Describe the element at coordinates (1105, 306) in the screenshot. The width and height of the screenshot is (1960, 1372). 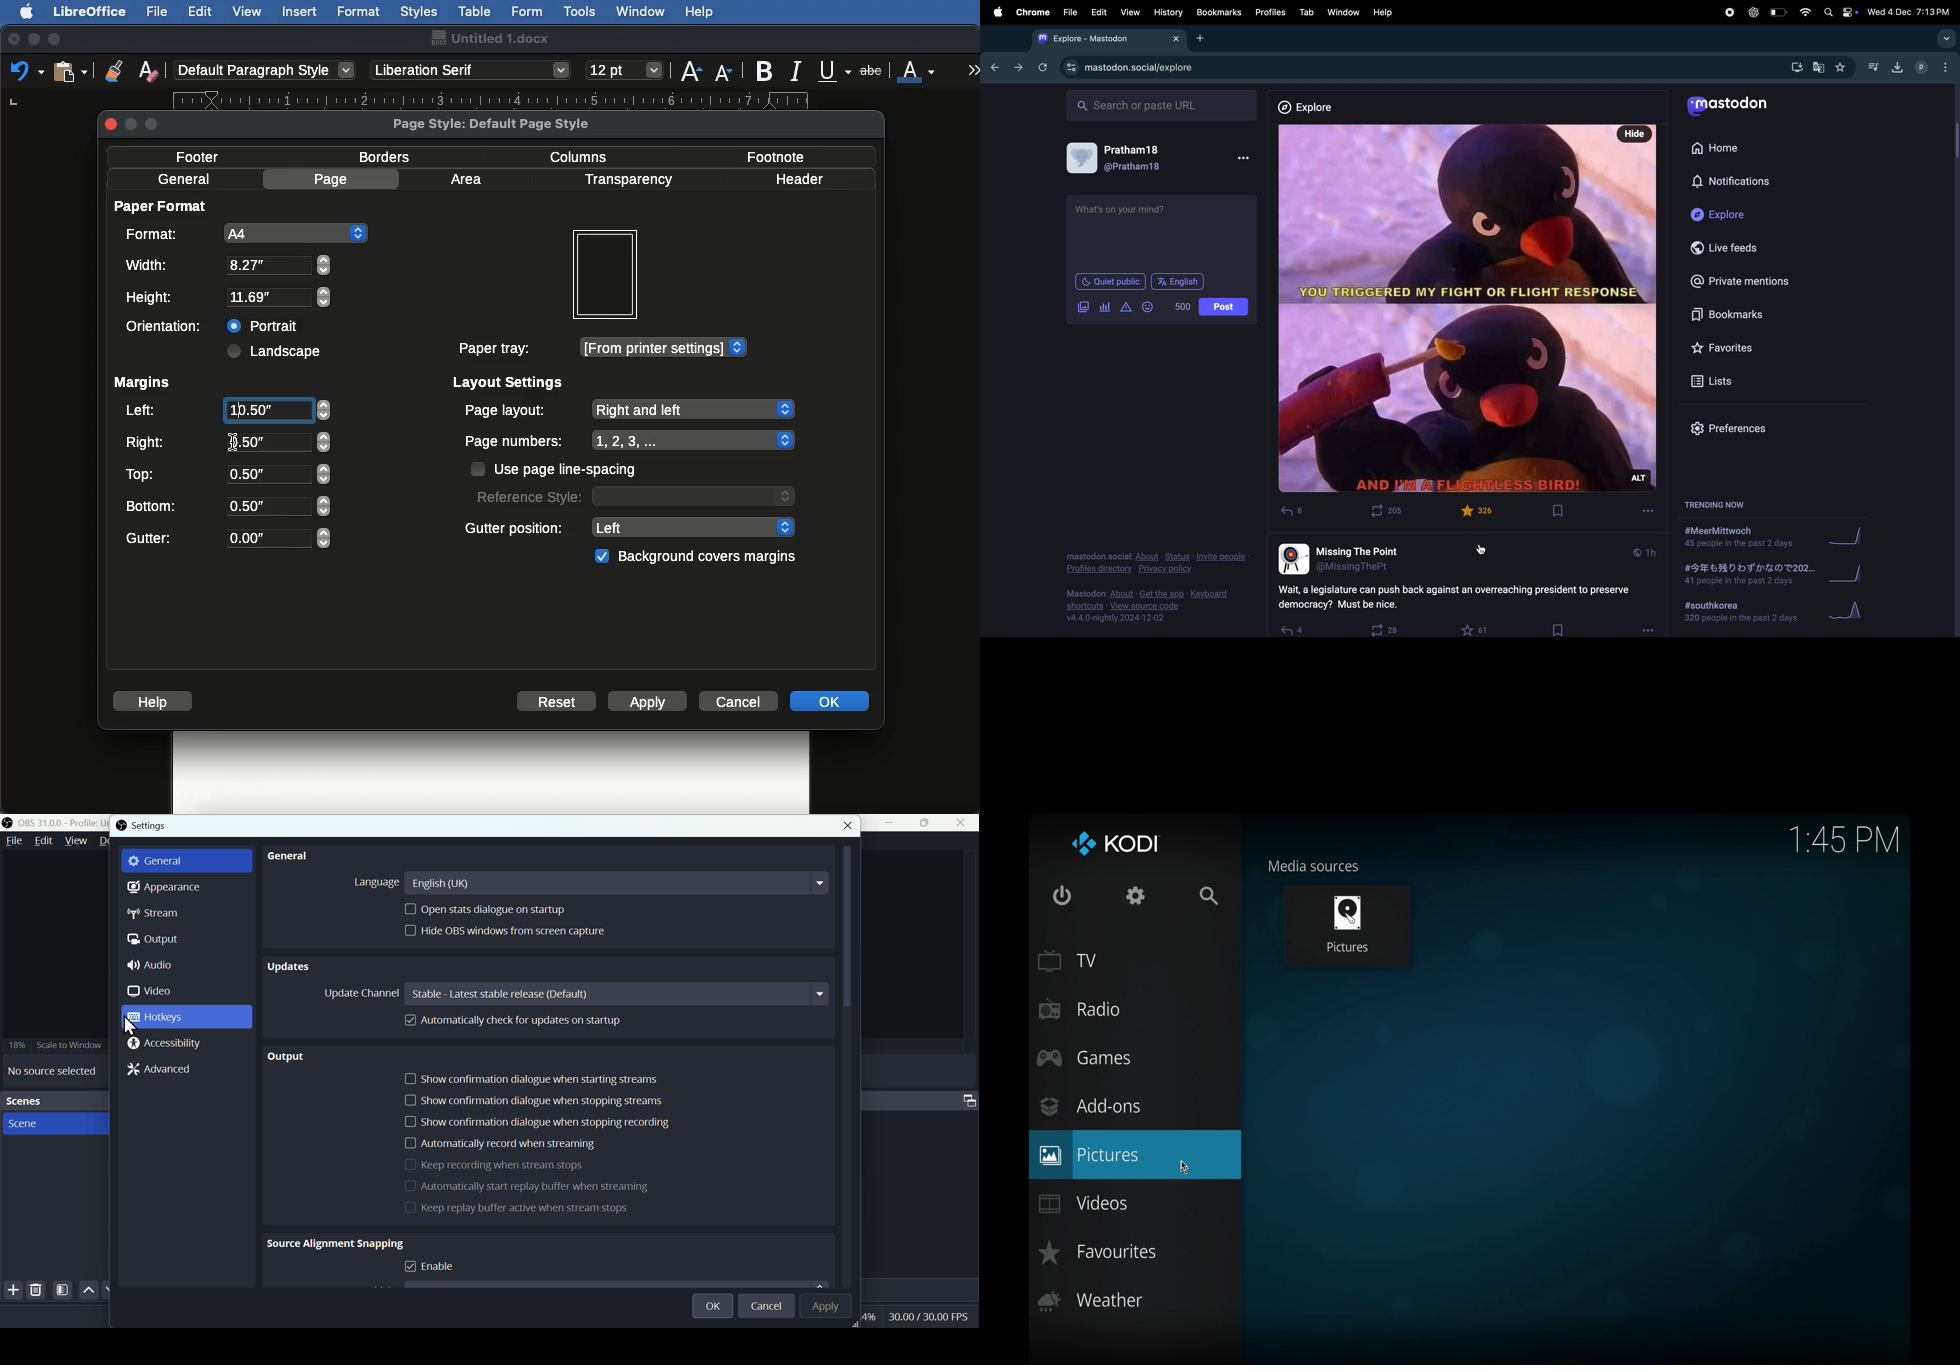
I see `poll` at that location.